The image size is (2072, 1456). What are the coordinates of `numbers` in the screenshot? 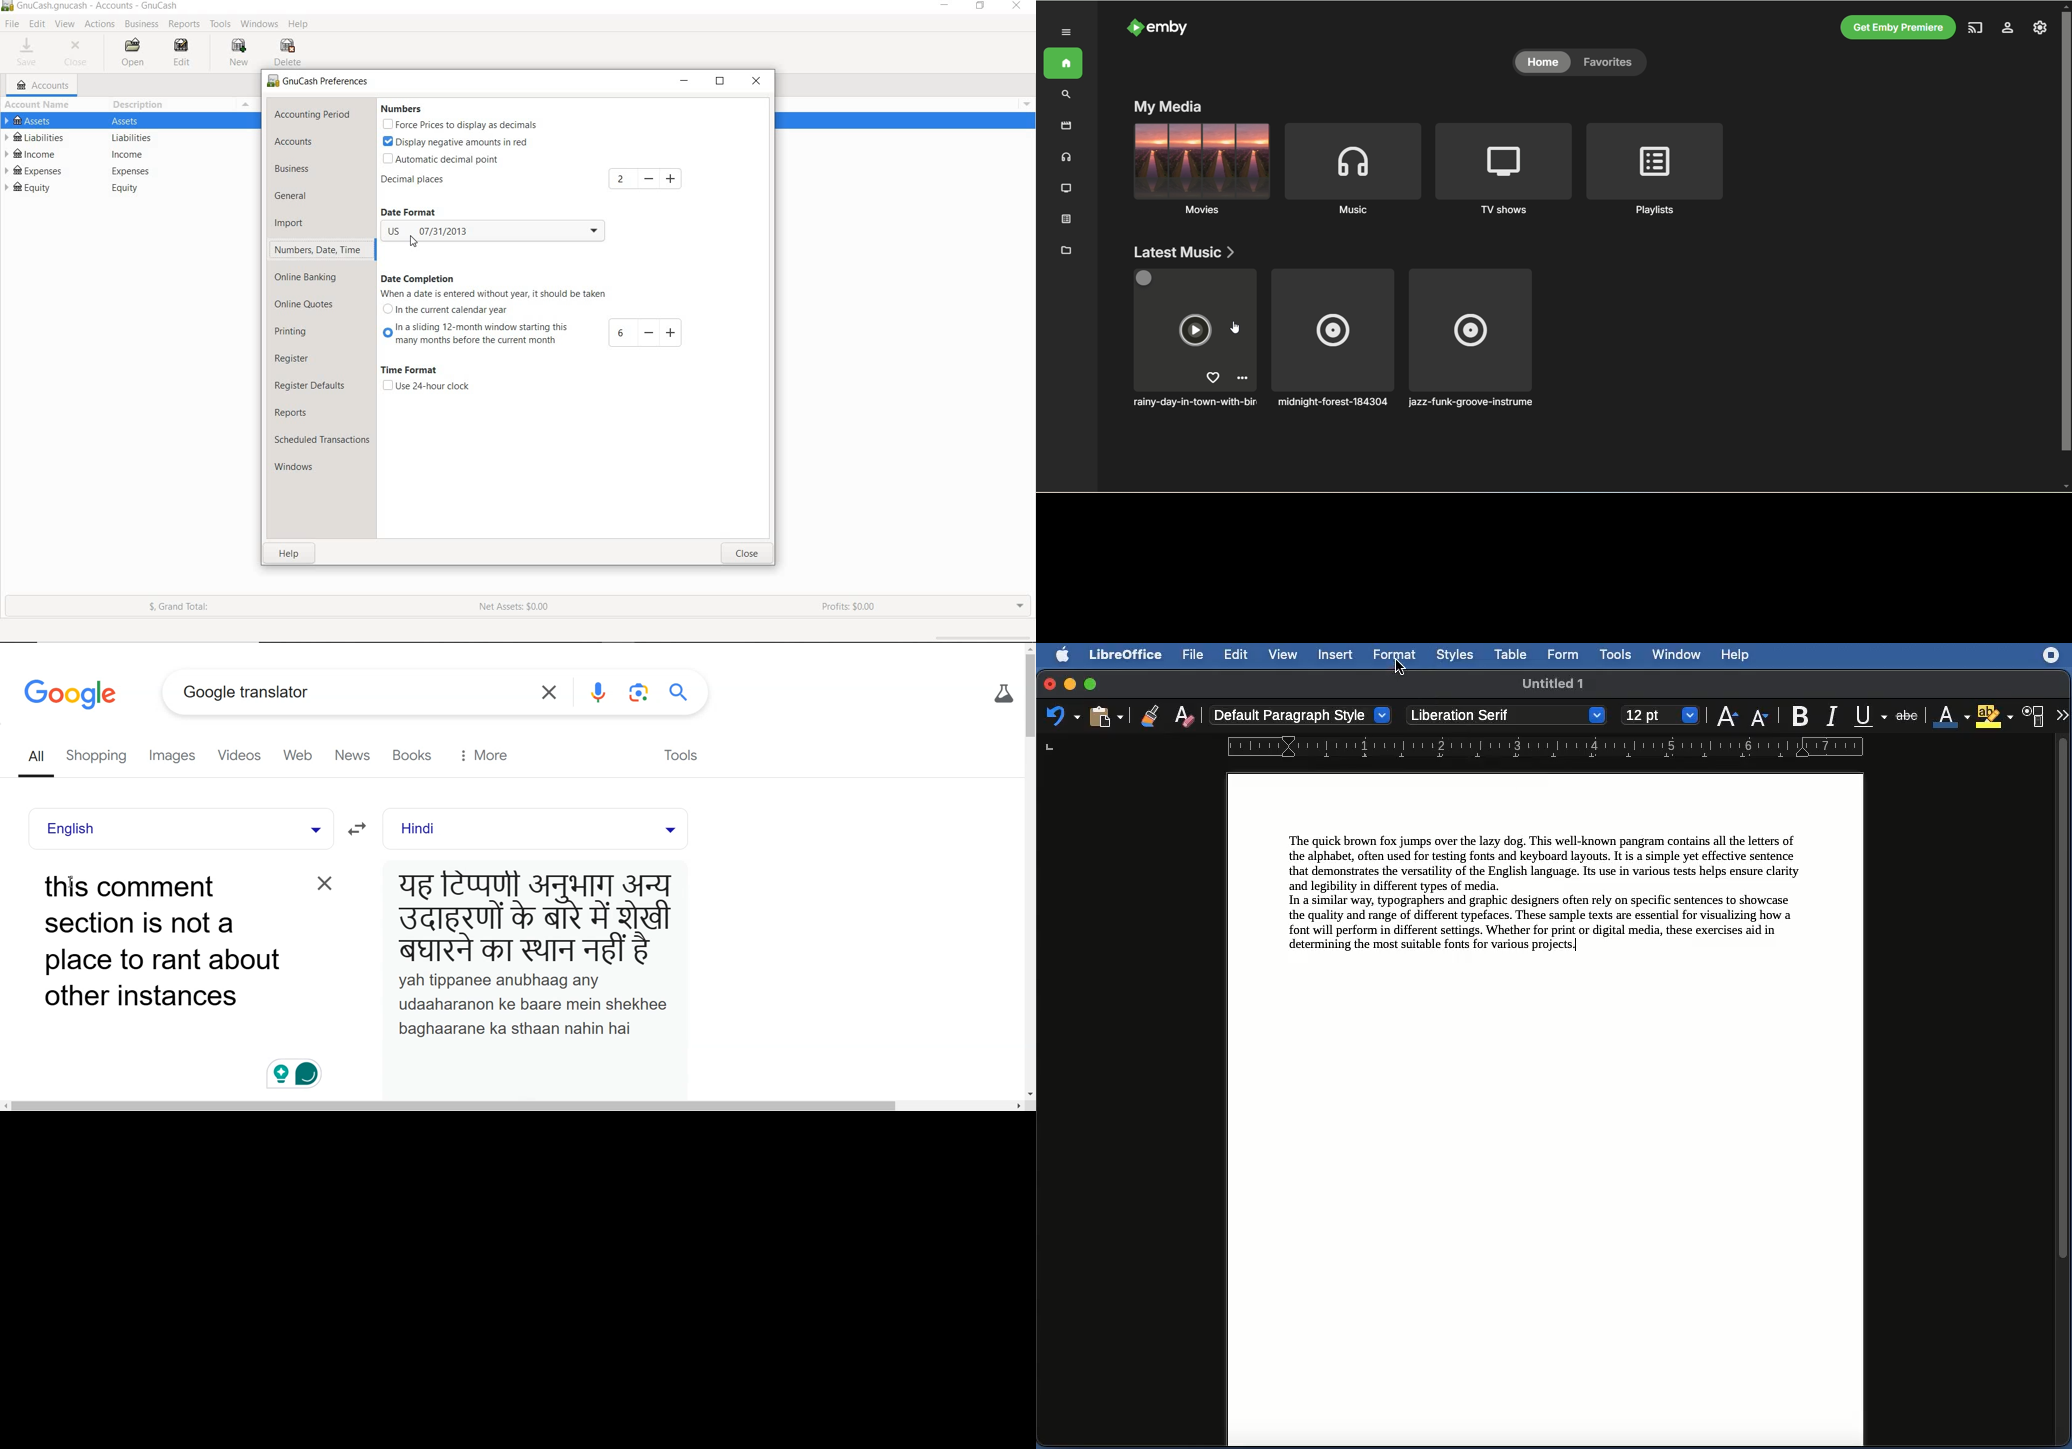 It's located at (400, 109).